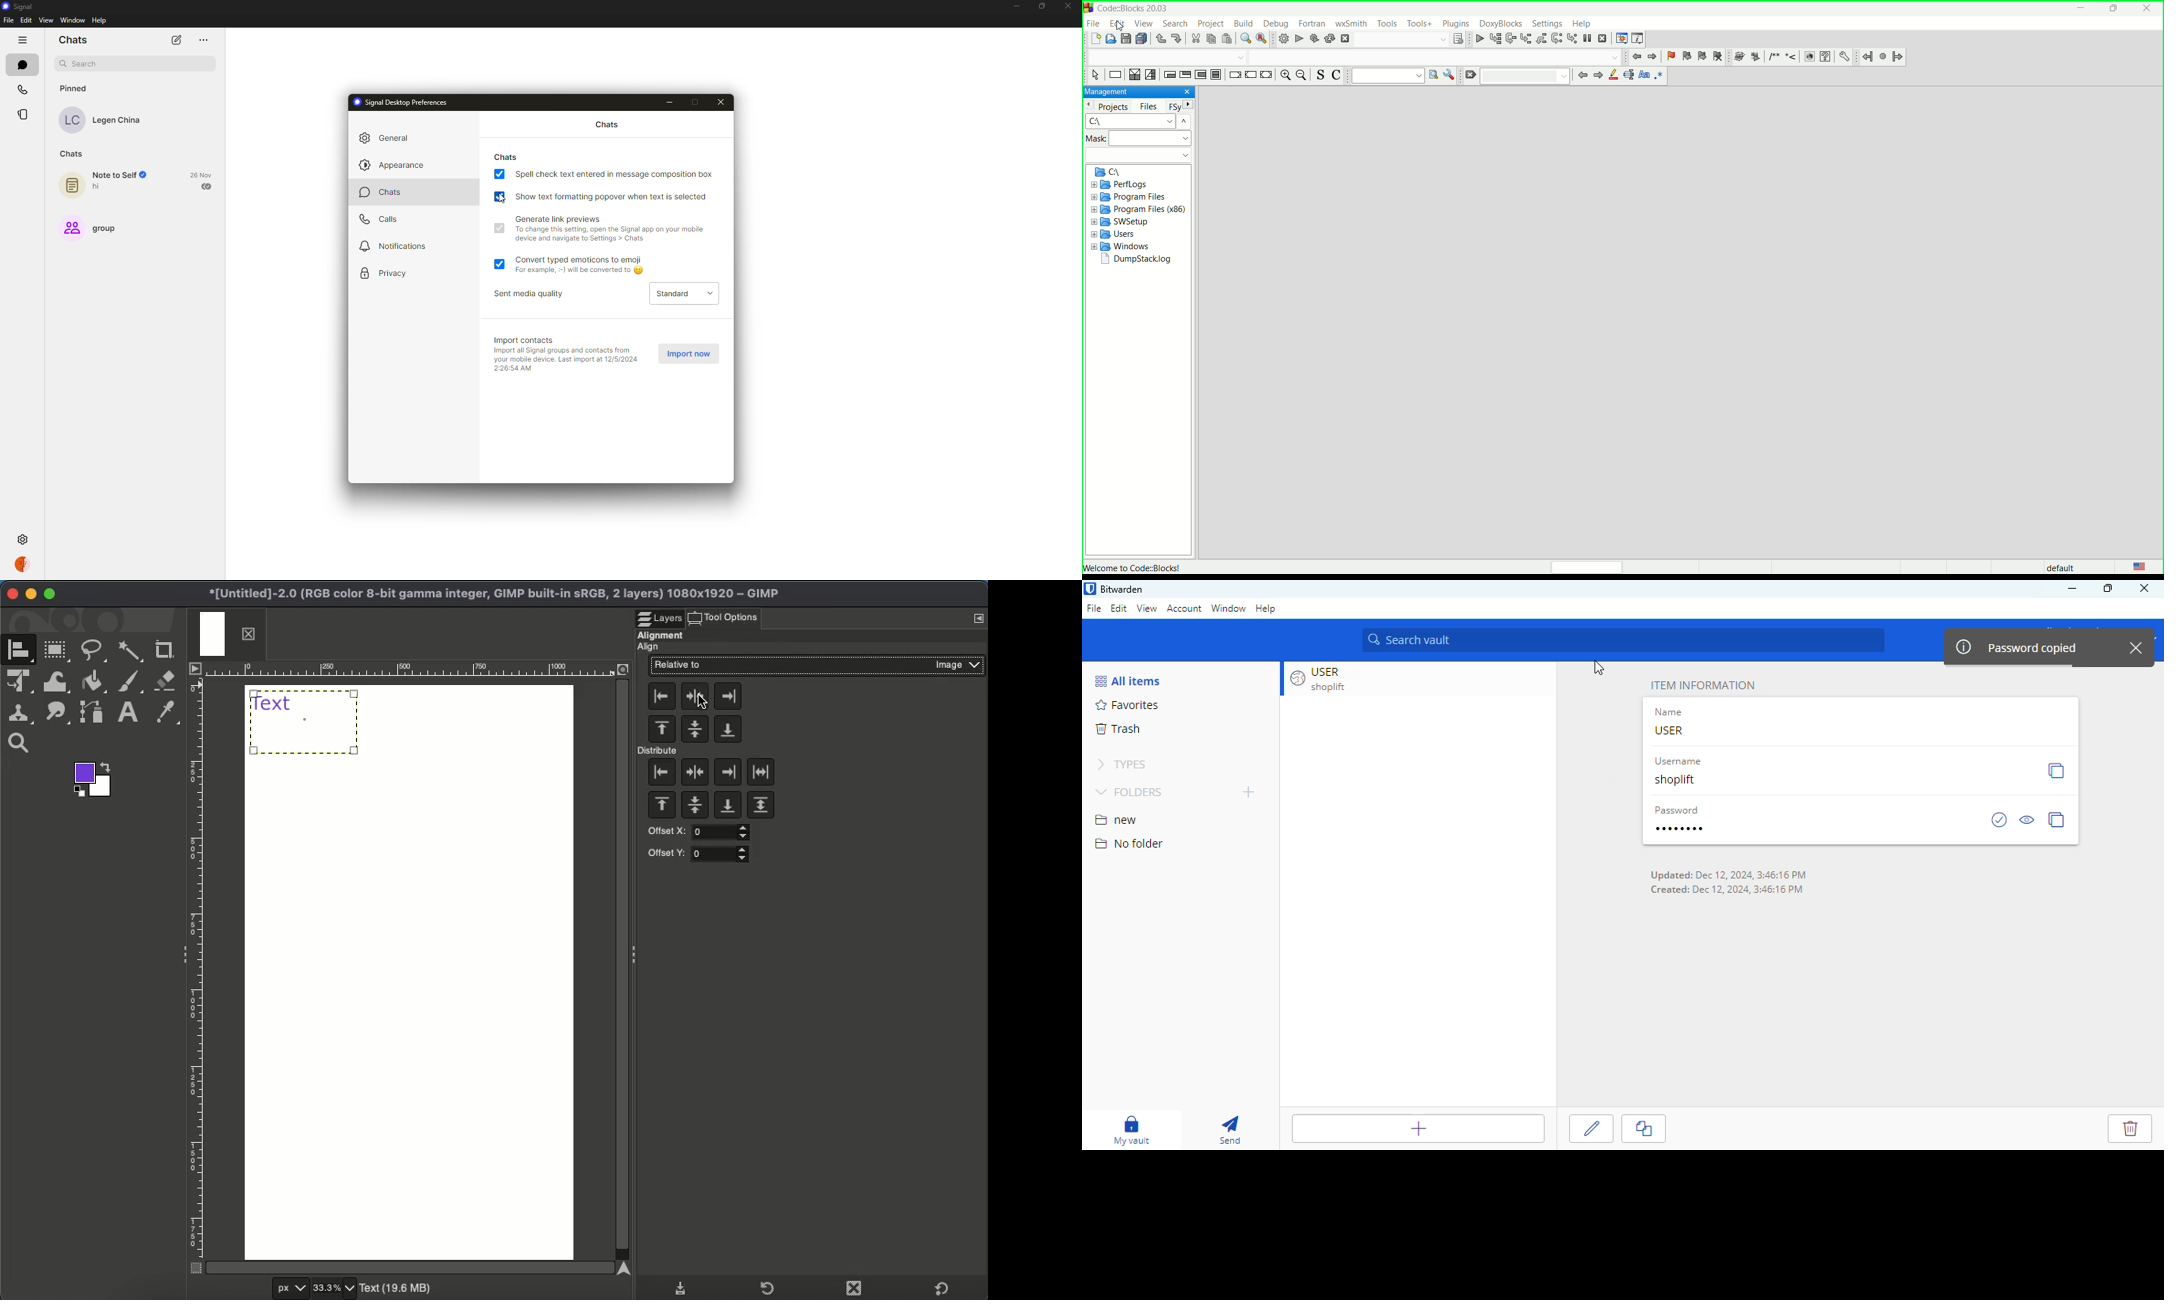  I want to click on jump forward, so click(1652, 56).